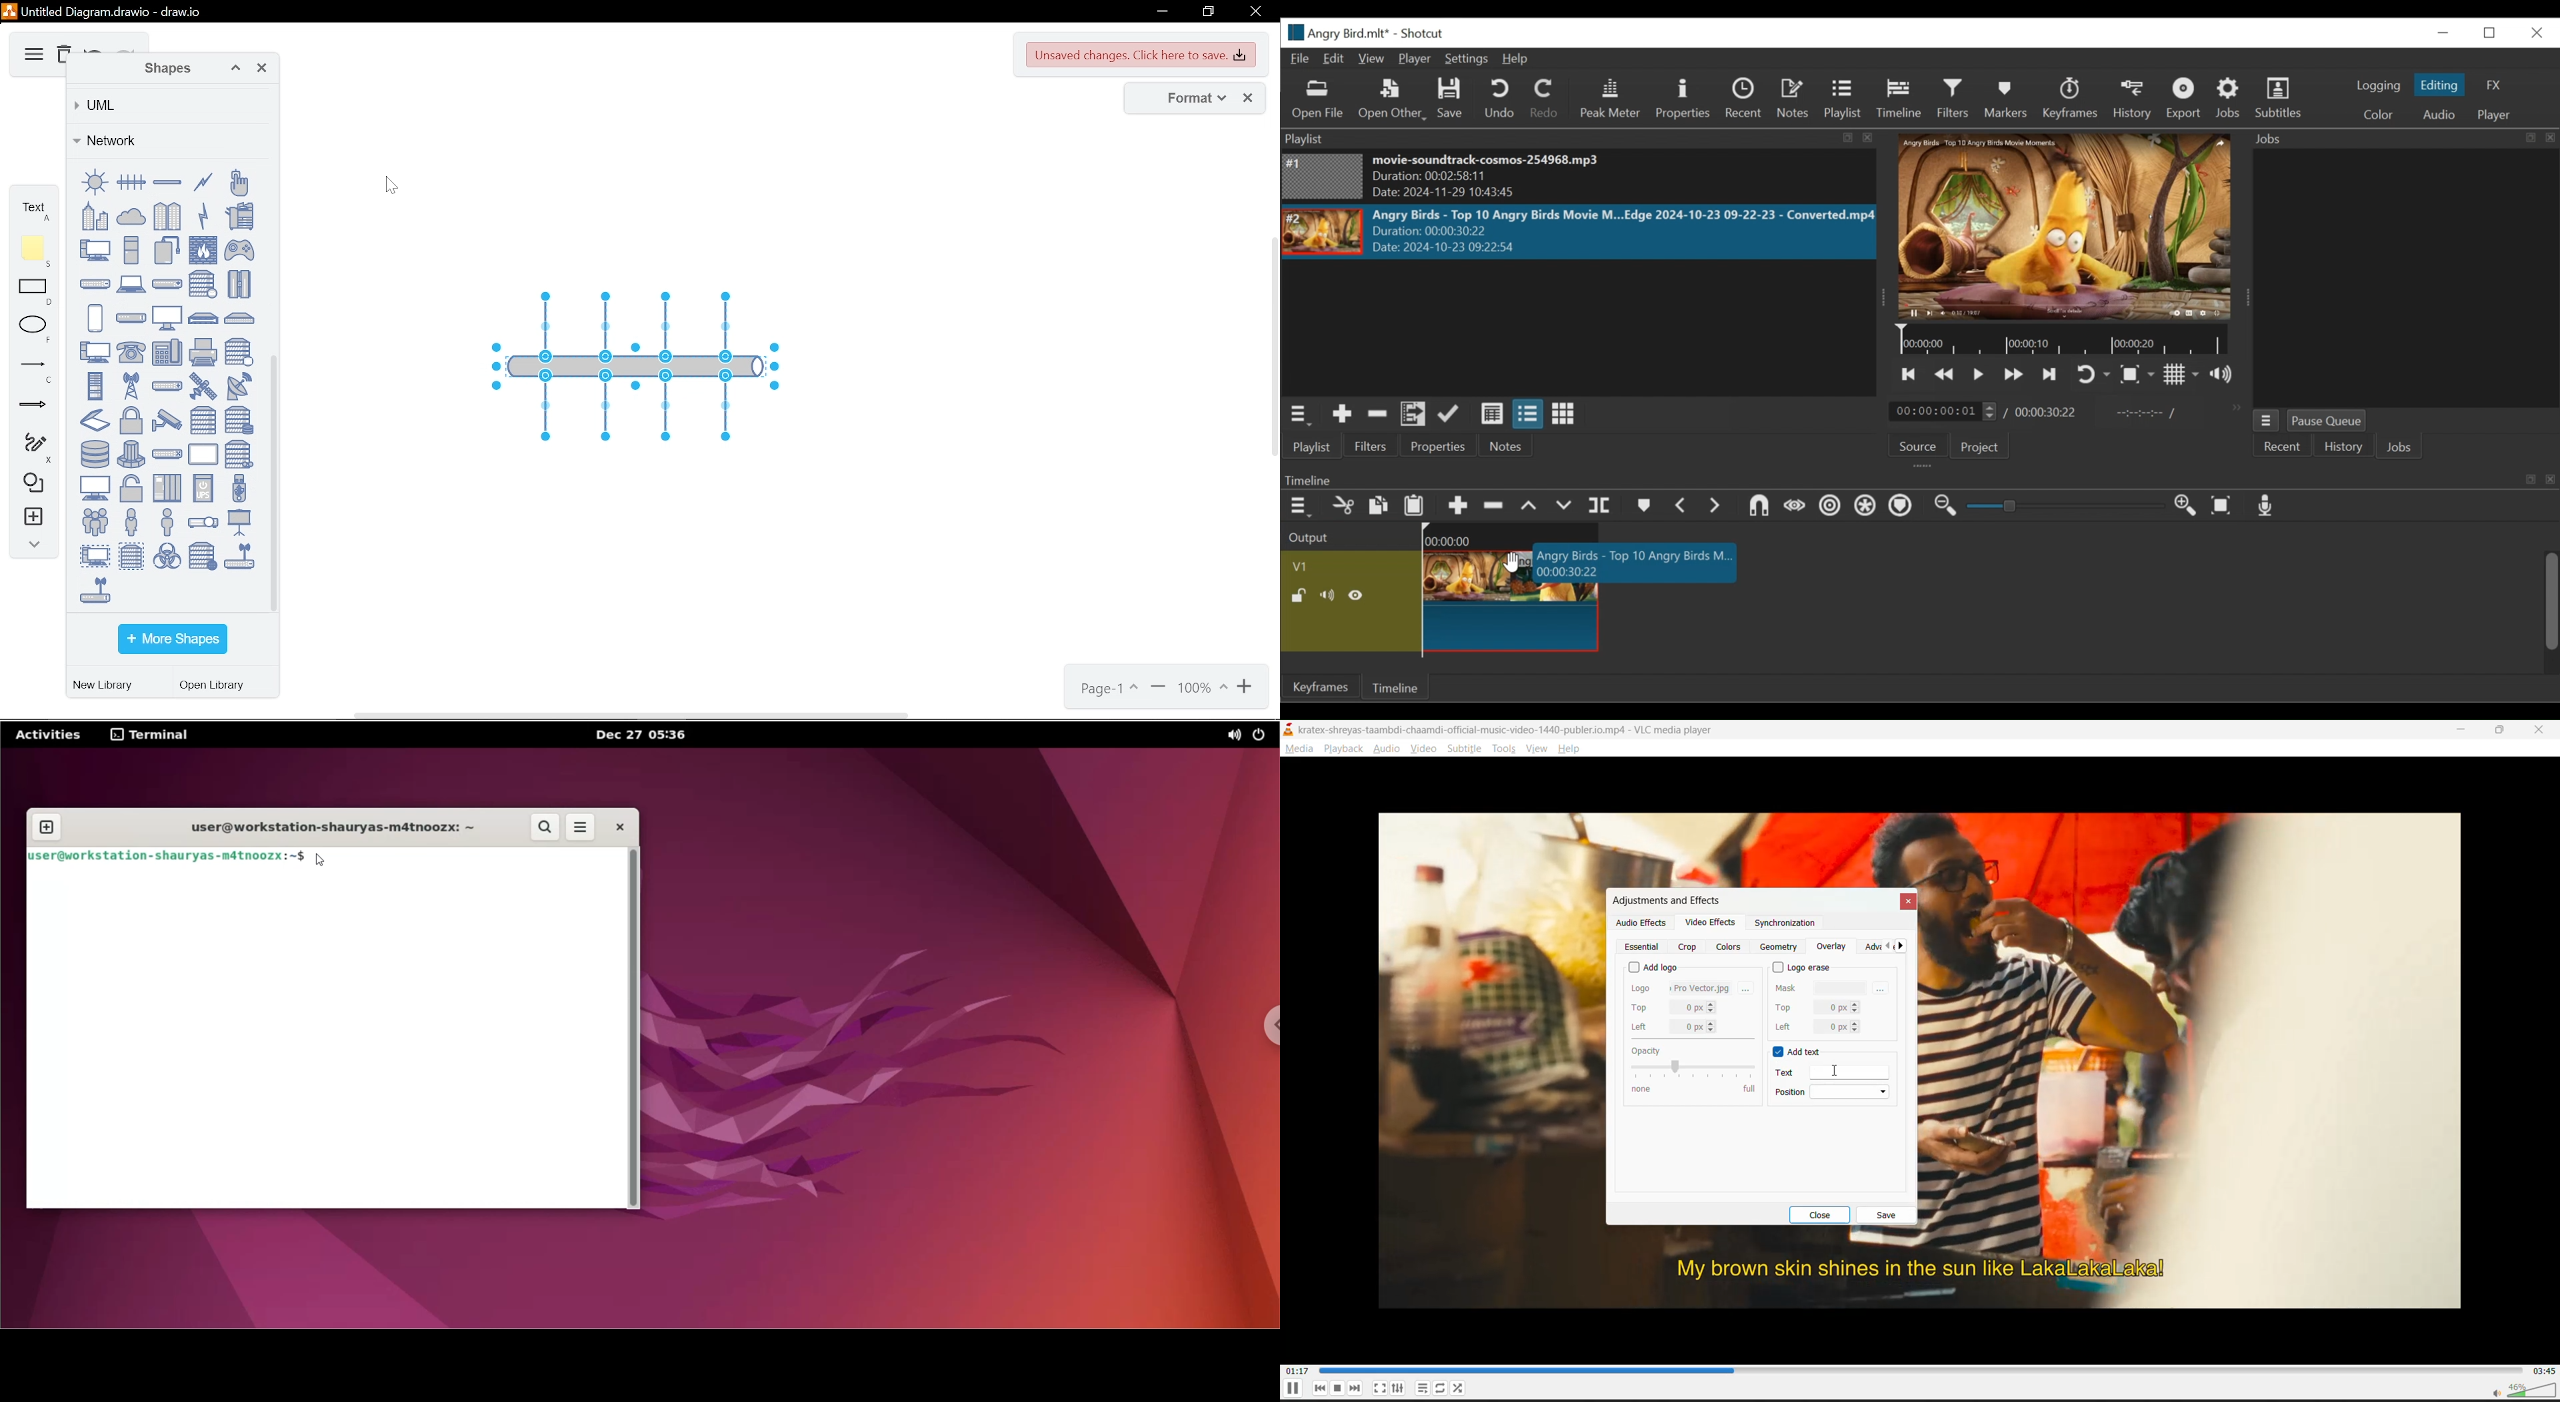 The image size is (2576, 1428). I want to click on PC, so click(95, 249).